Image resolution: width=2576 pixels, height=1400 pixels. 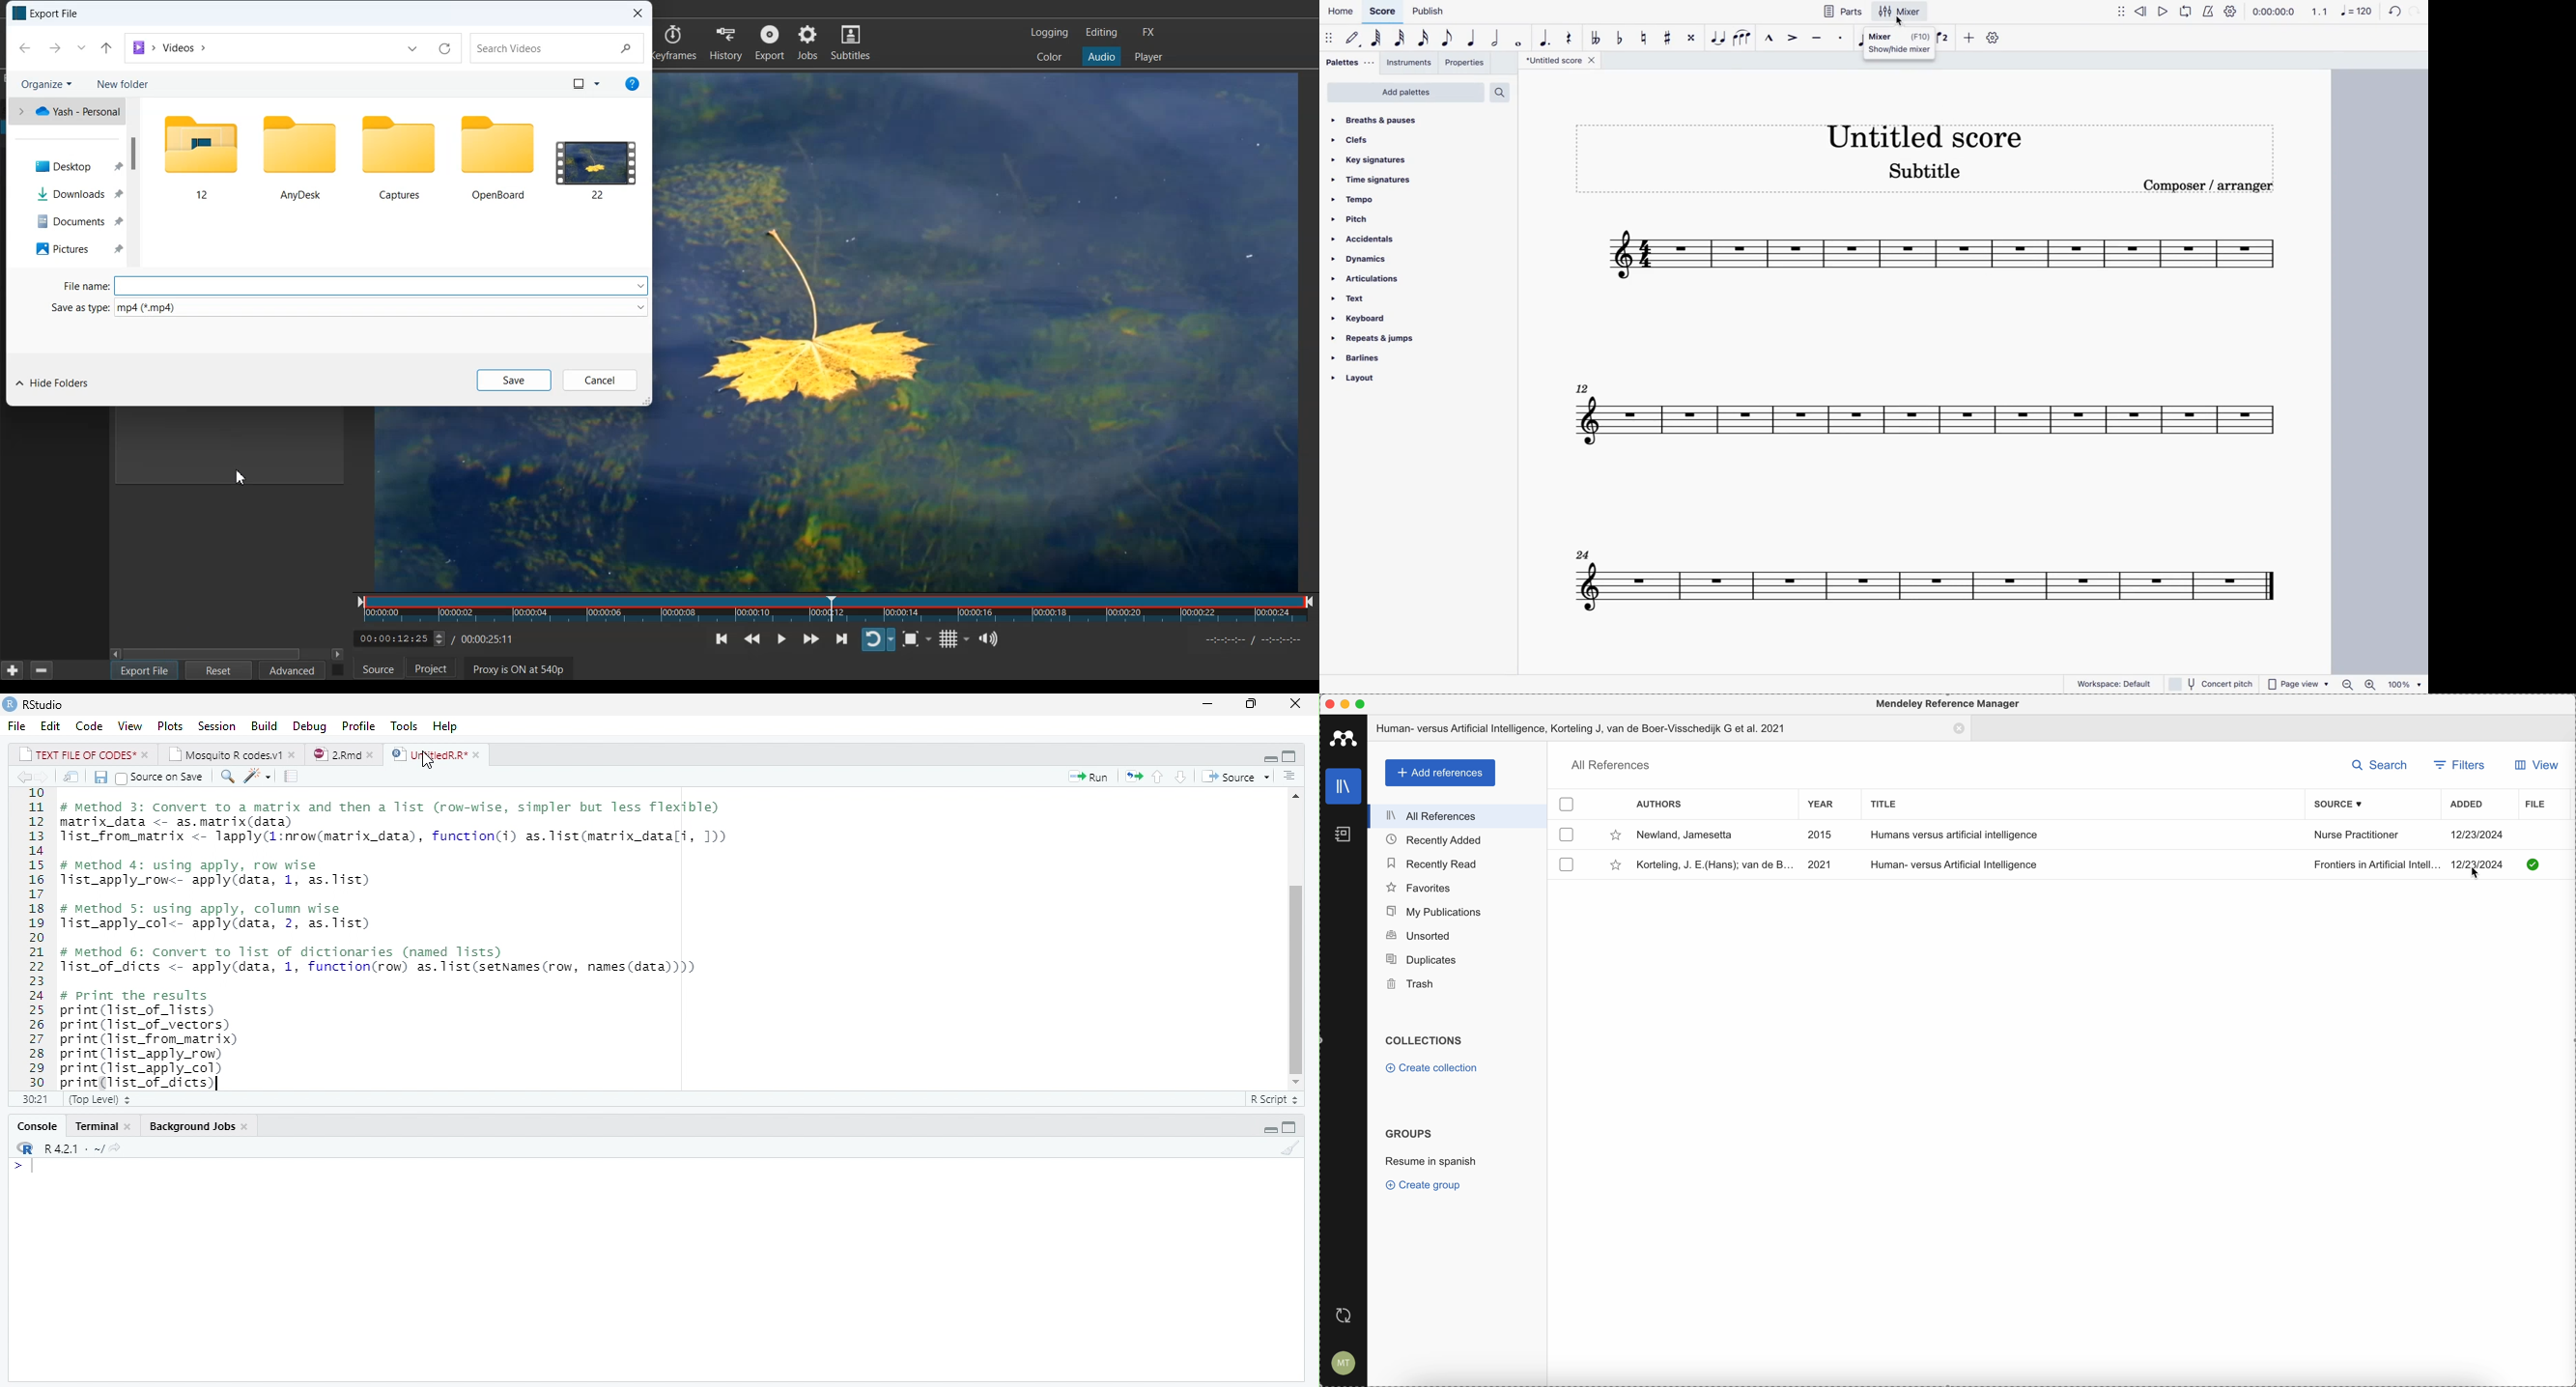 I want to click on Documents, so click(x=81, y=217).